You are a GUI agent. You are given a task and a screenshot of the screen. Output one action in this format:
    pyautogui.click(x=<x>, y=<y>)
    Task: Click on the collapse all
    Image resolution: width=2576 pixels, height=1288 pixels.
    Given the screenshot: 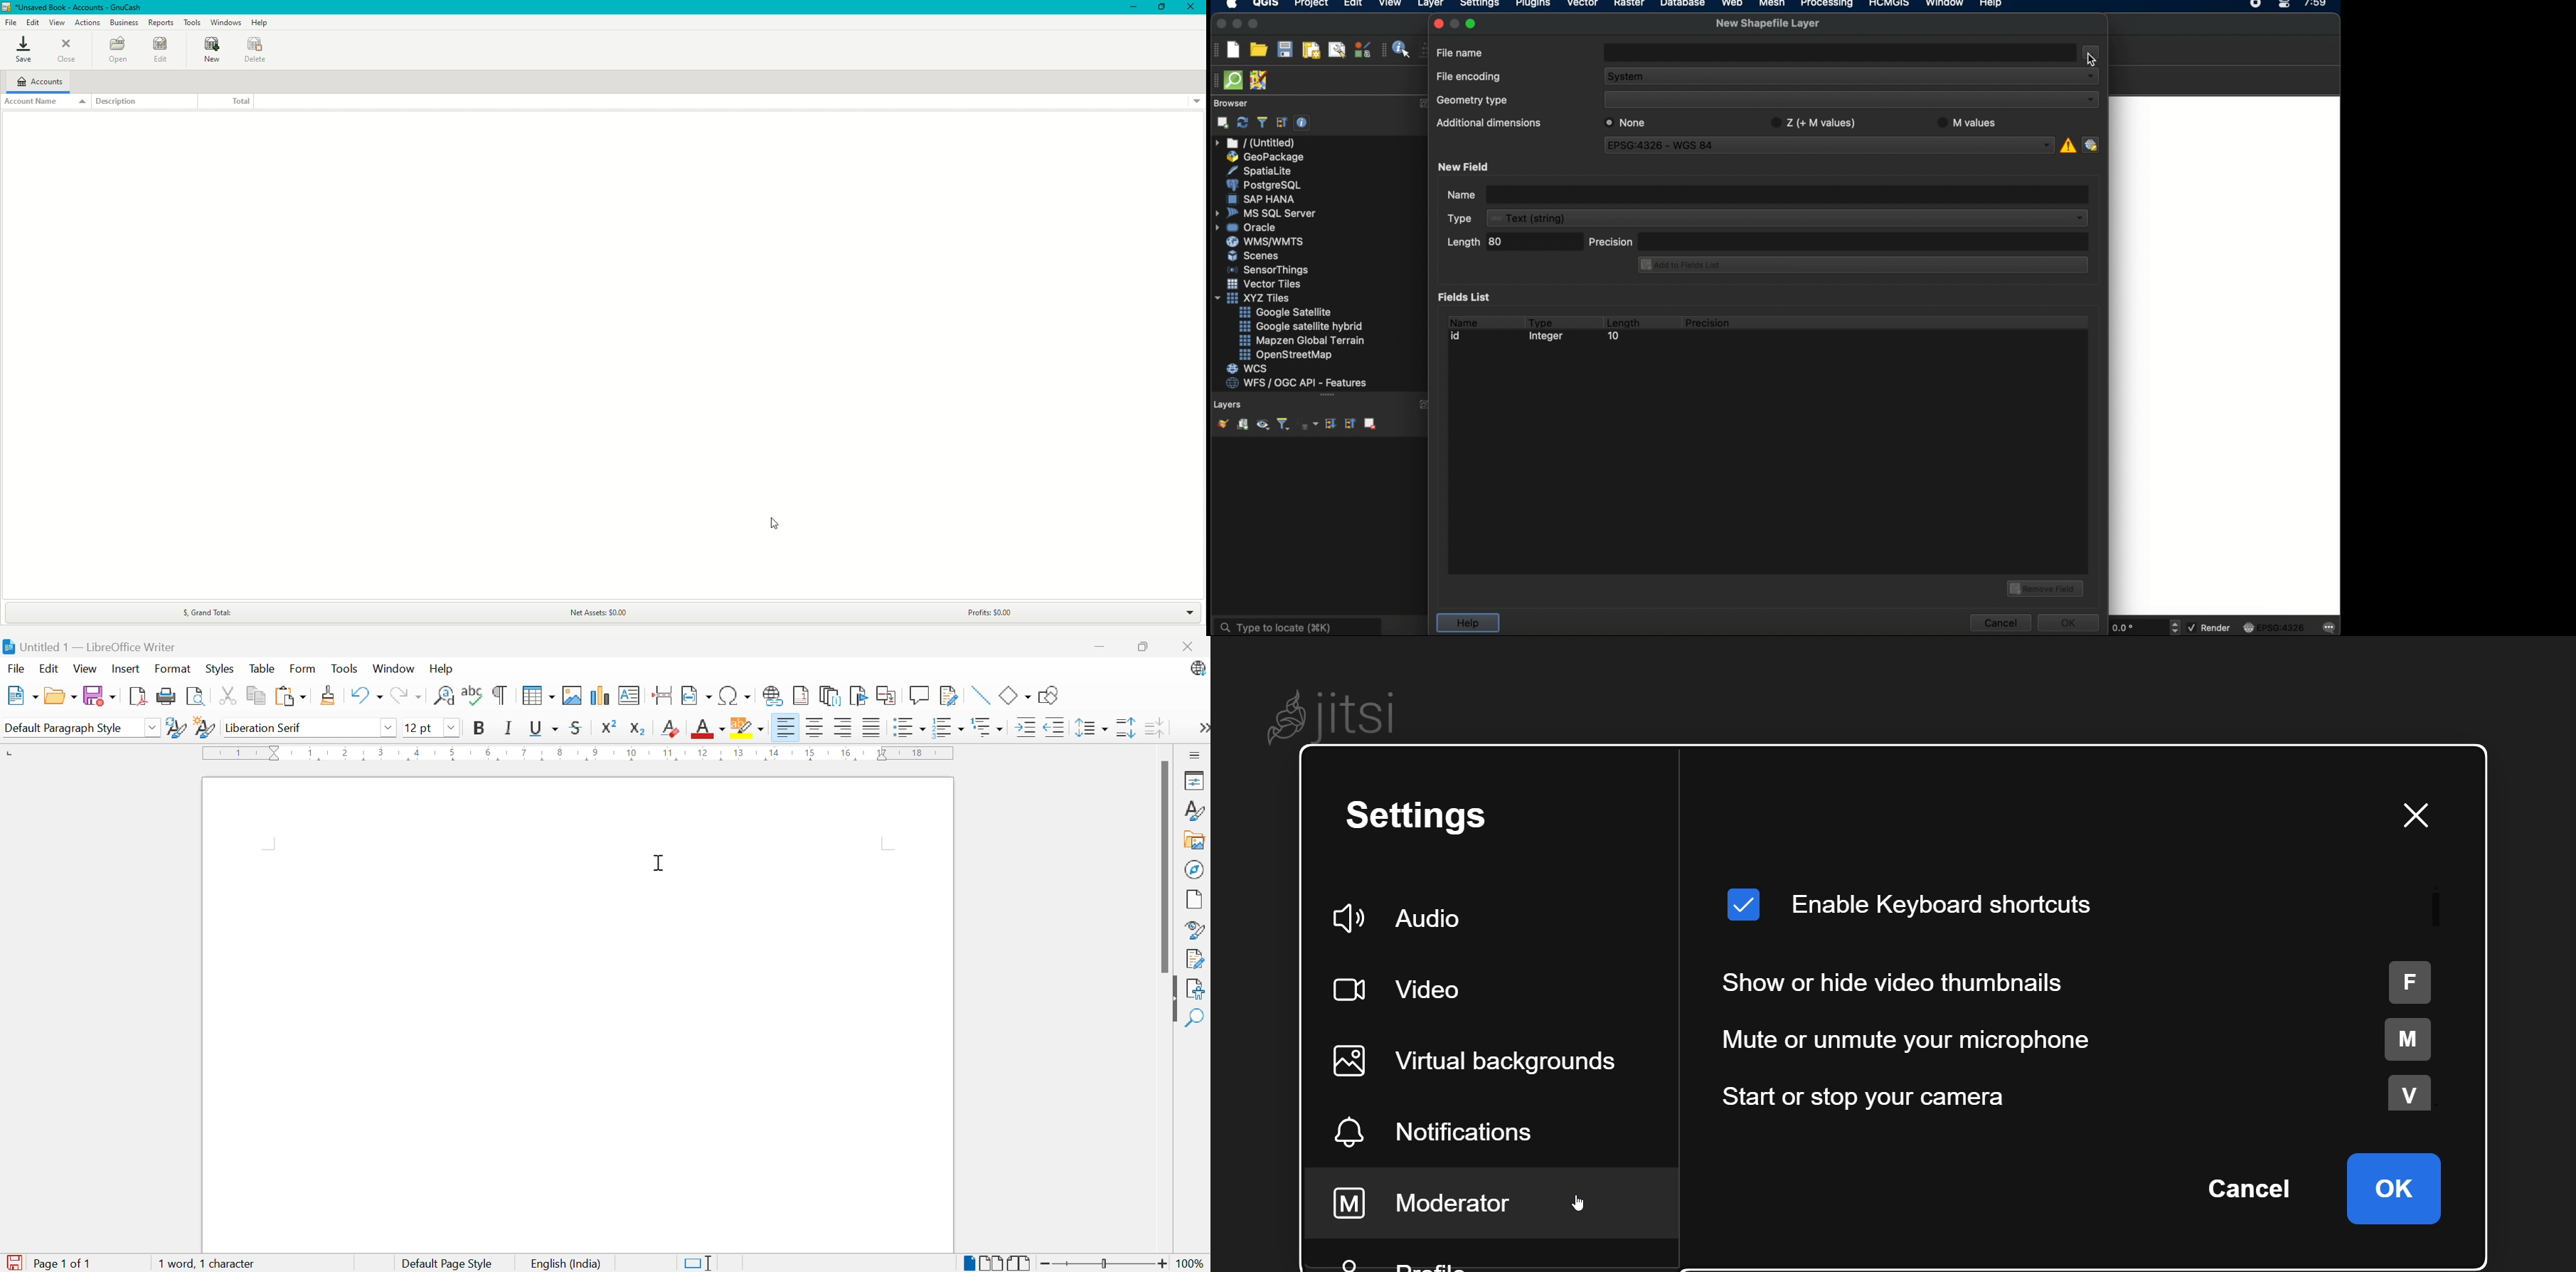 What is the action you would take?
    pyautogui.click(x=1282, y=122)
    